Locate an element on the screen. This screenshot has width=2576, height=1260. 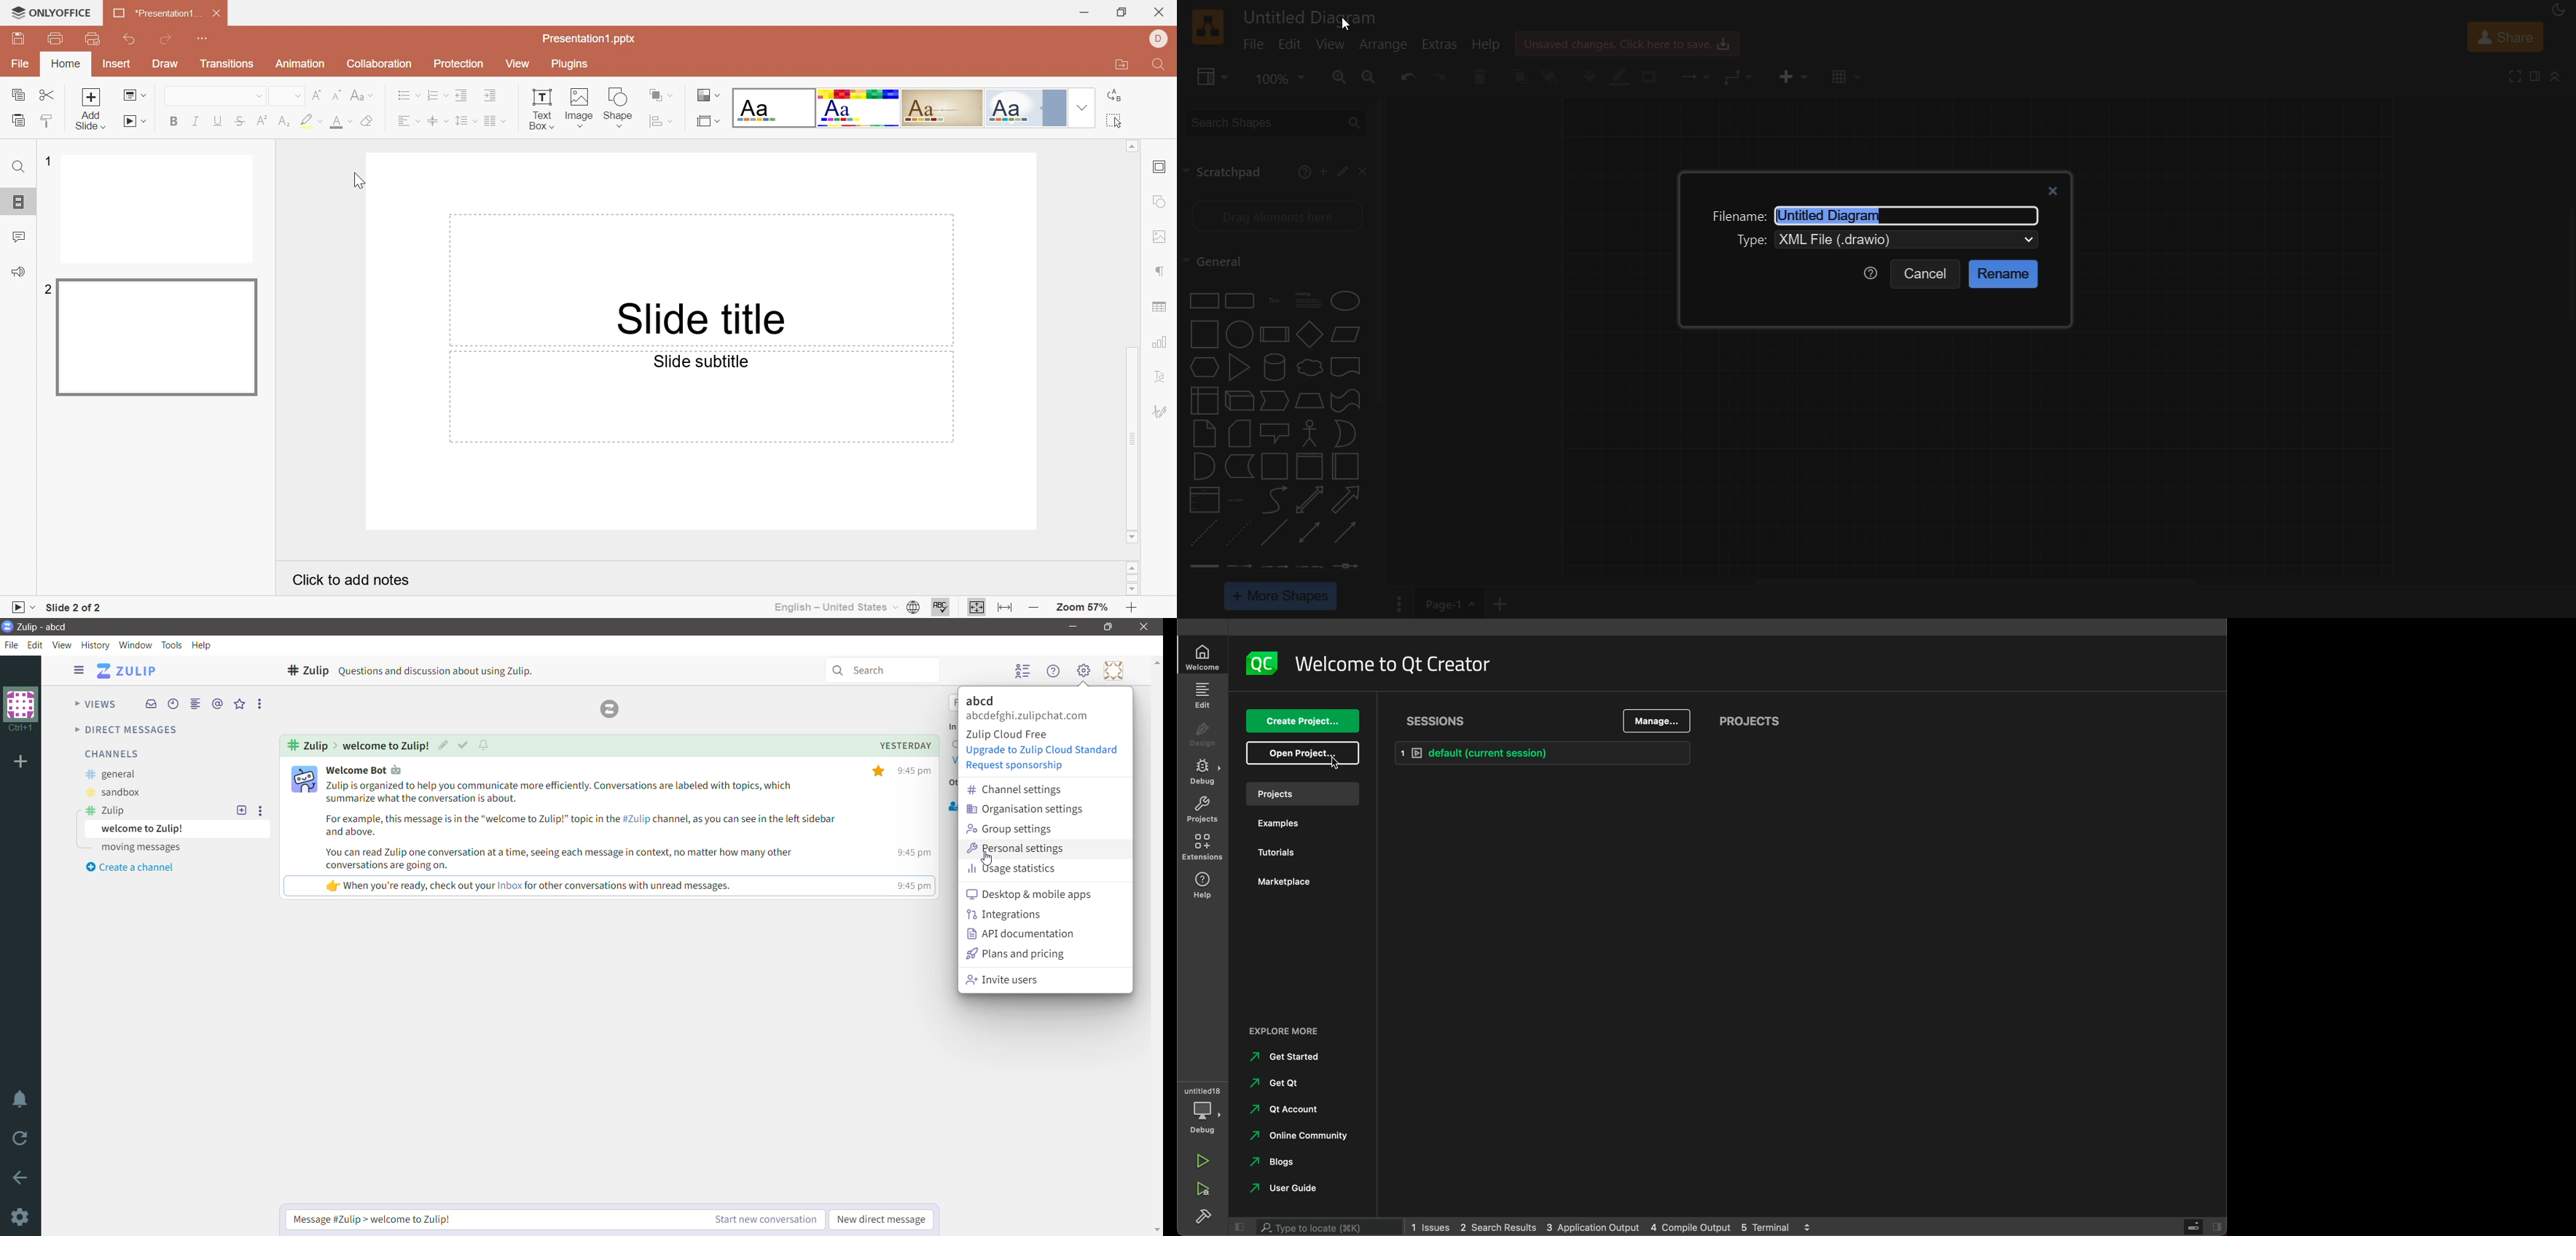
Usage statistics is located at coordinates (1017, 869).